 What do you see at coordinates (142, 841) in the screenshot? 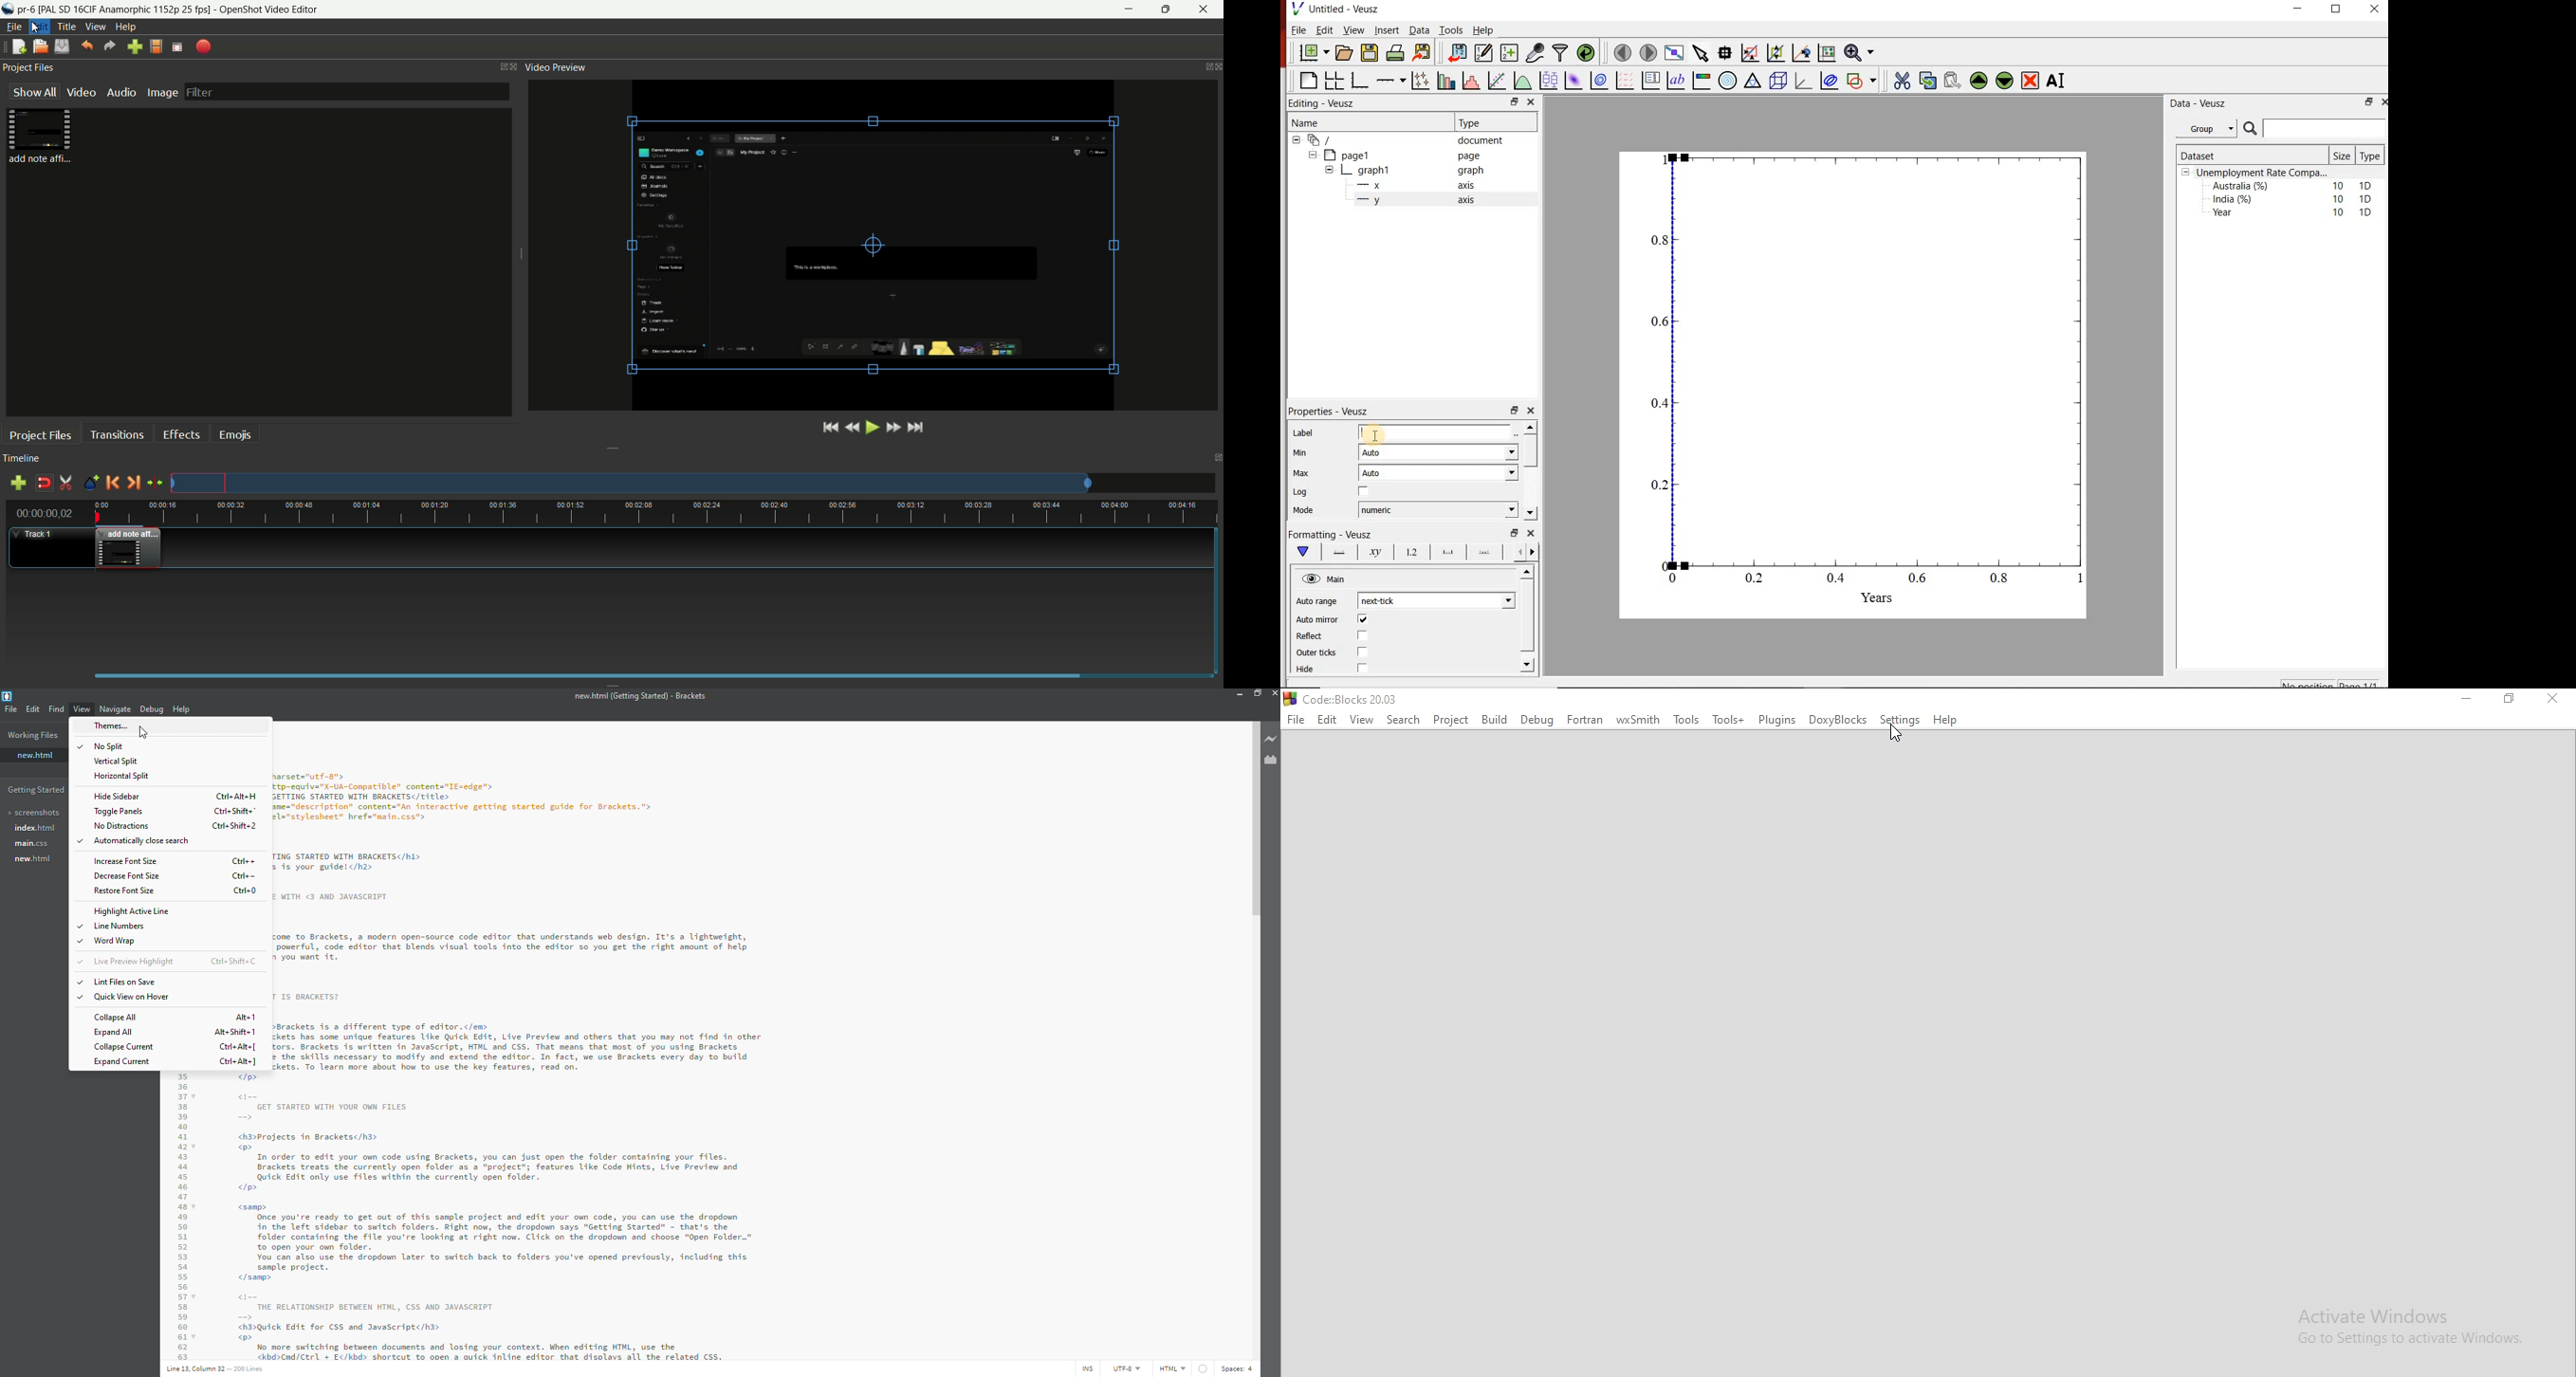
I see `automatically close search` at bounding box center [142, 841].